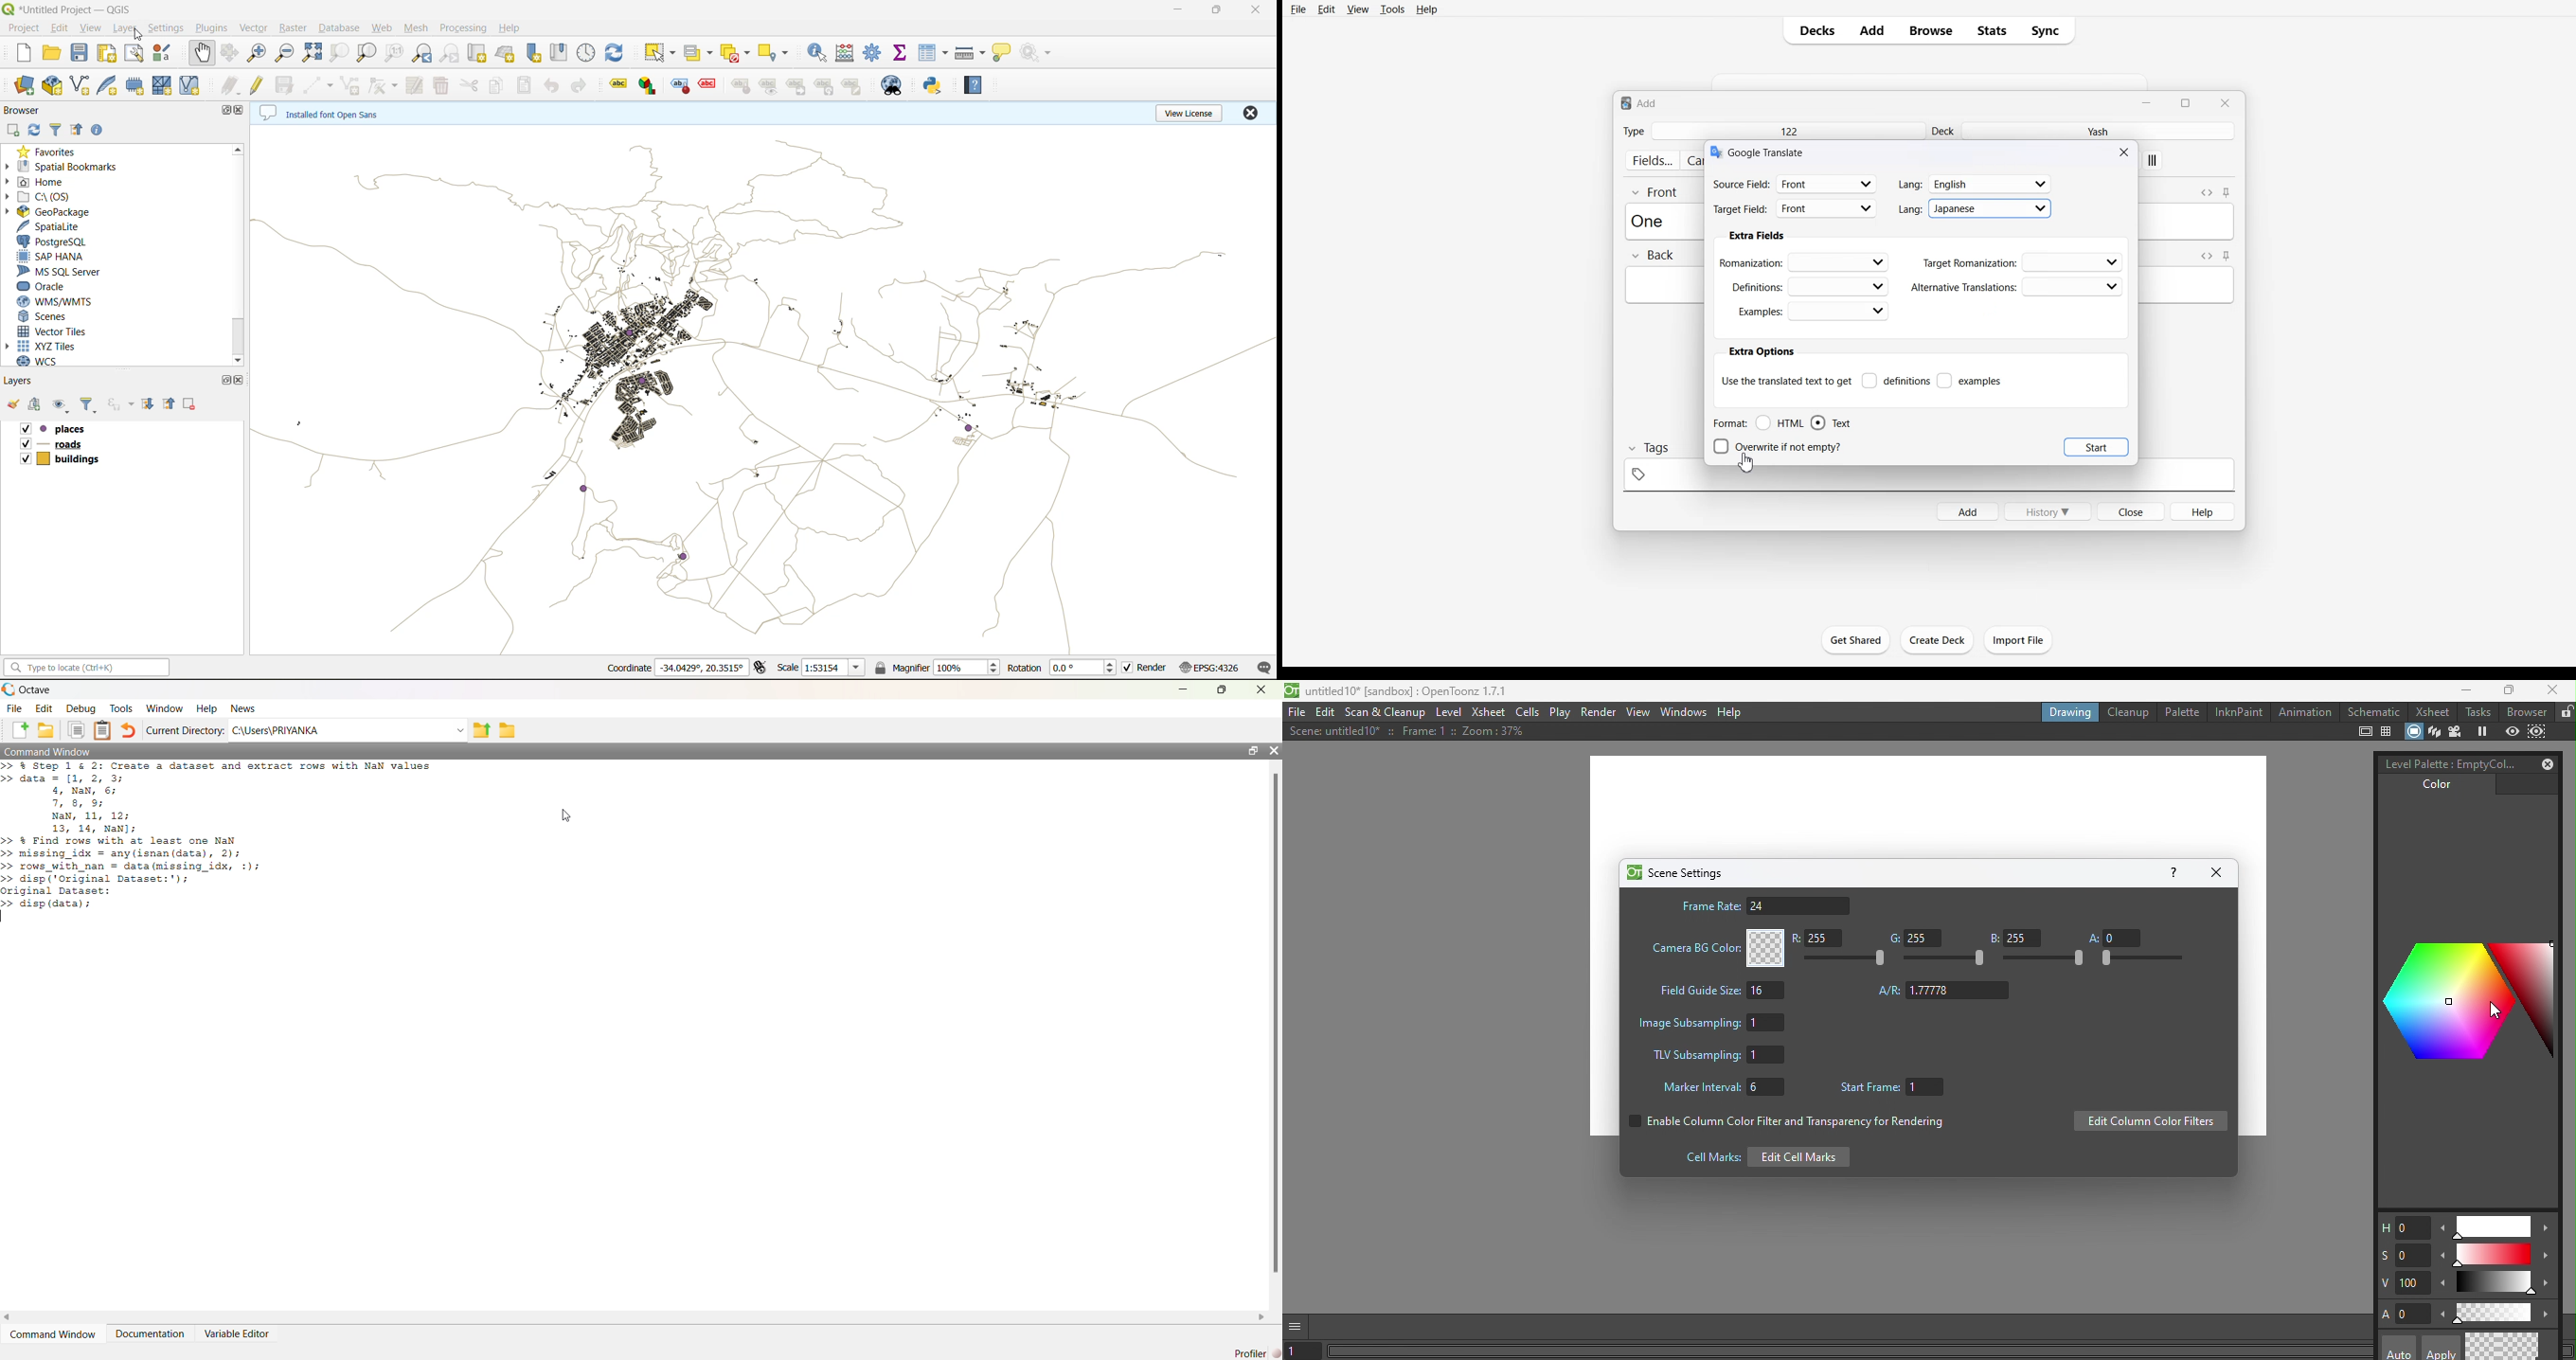 Image resolution: width=2576 pixels, height=1372 pixels. What do you see at coordinates (79, 86) in the screenshot?
I see `new shapefile` at bounding box center [79, 86].